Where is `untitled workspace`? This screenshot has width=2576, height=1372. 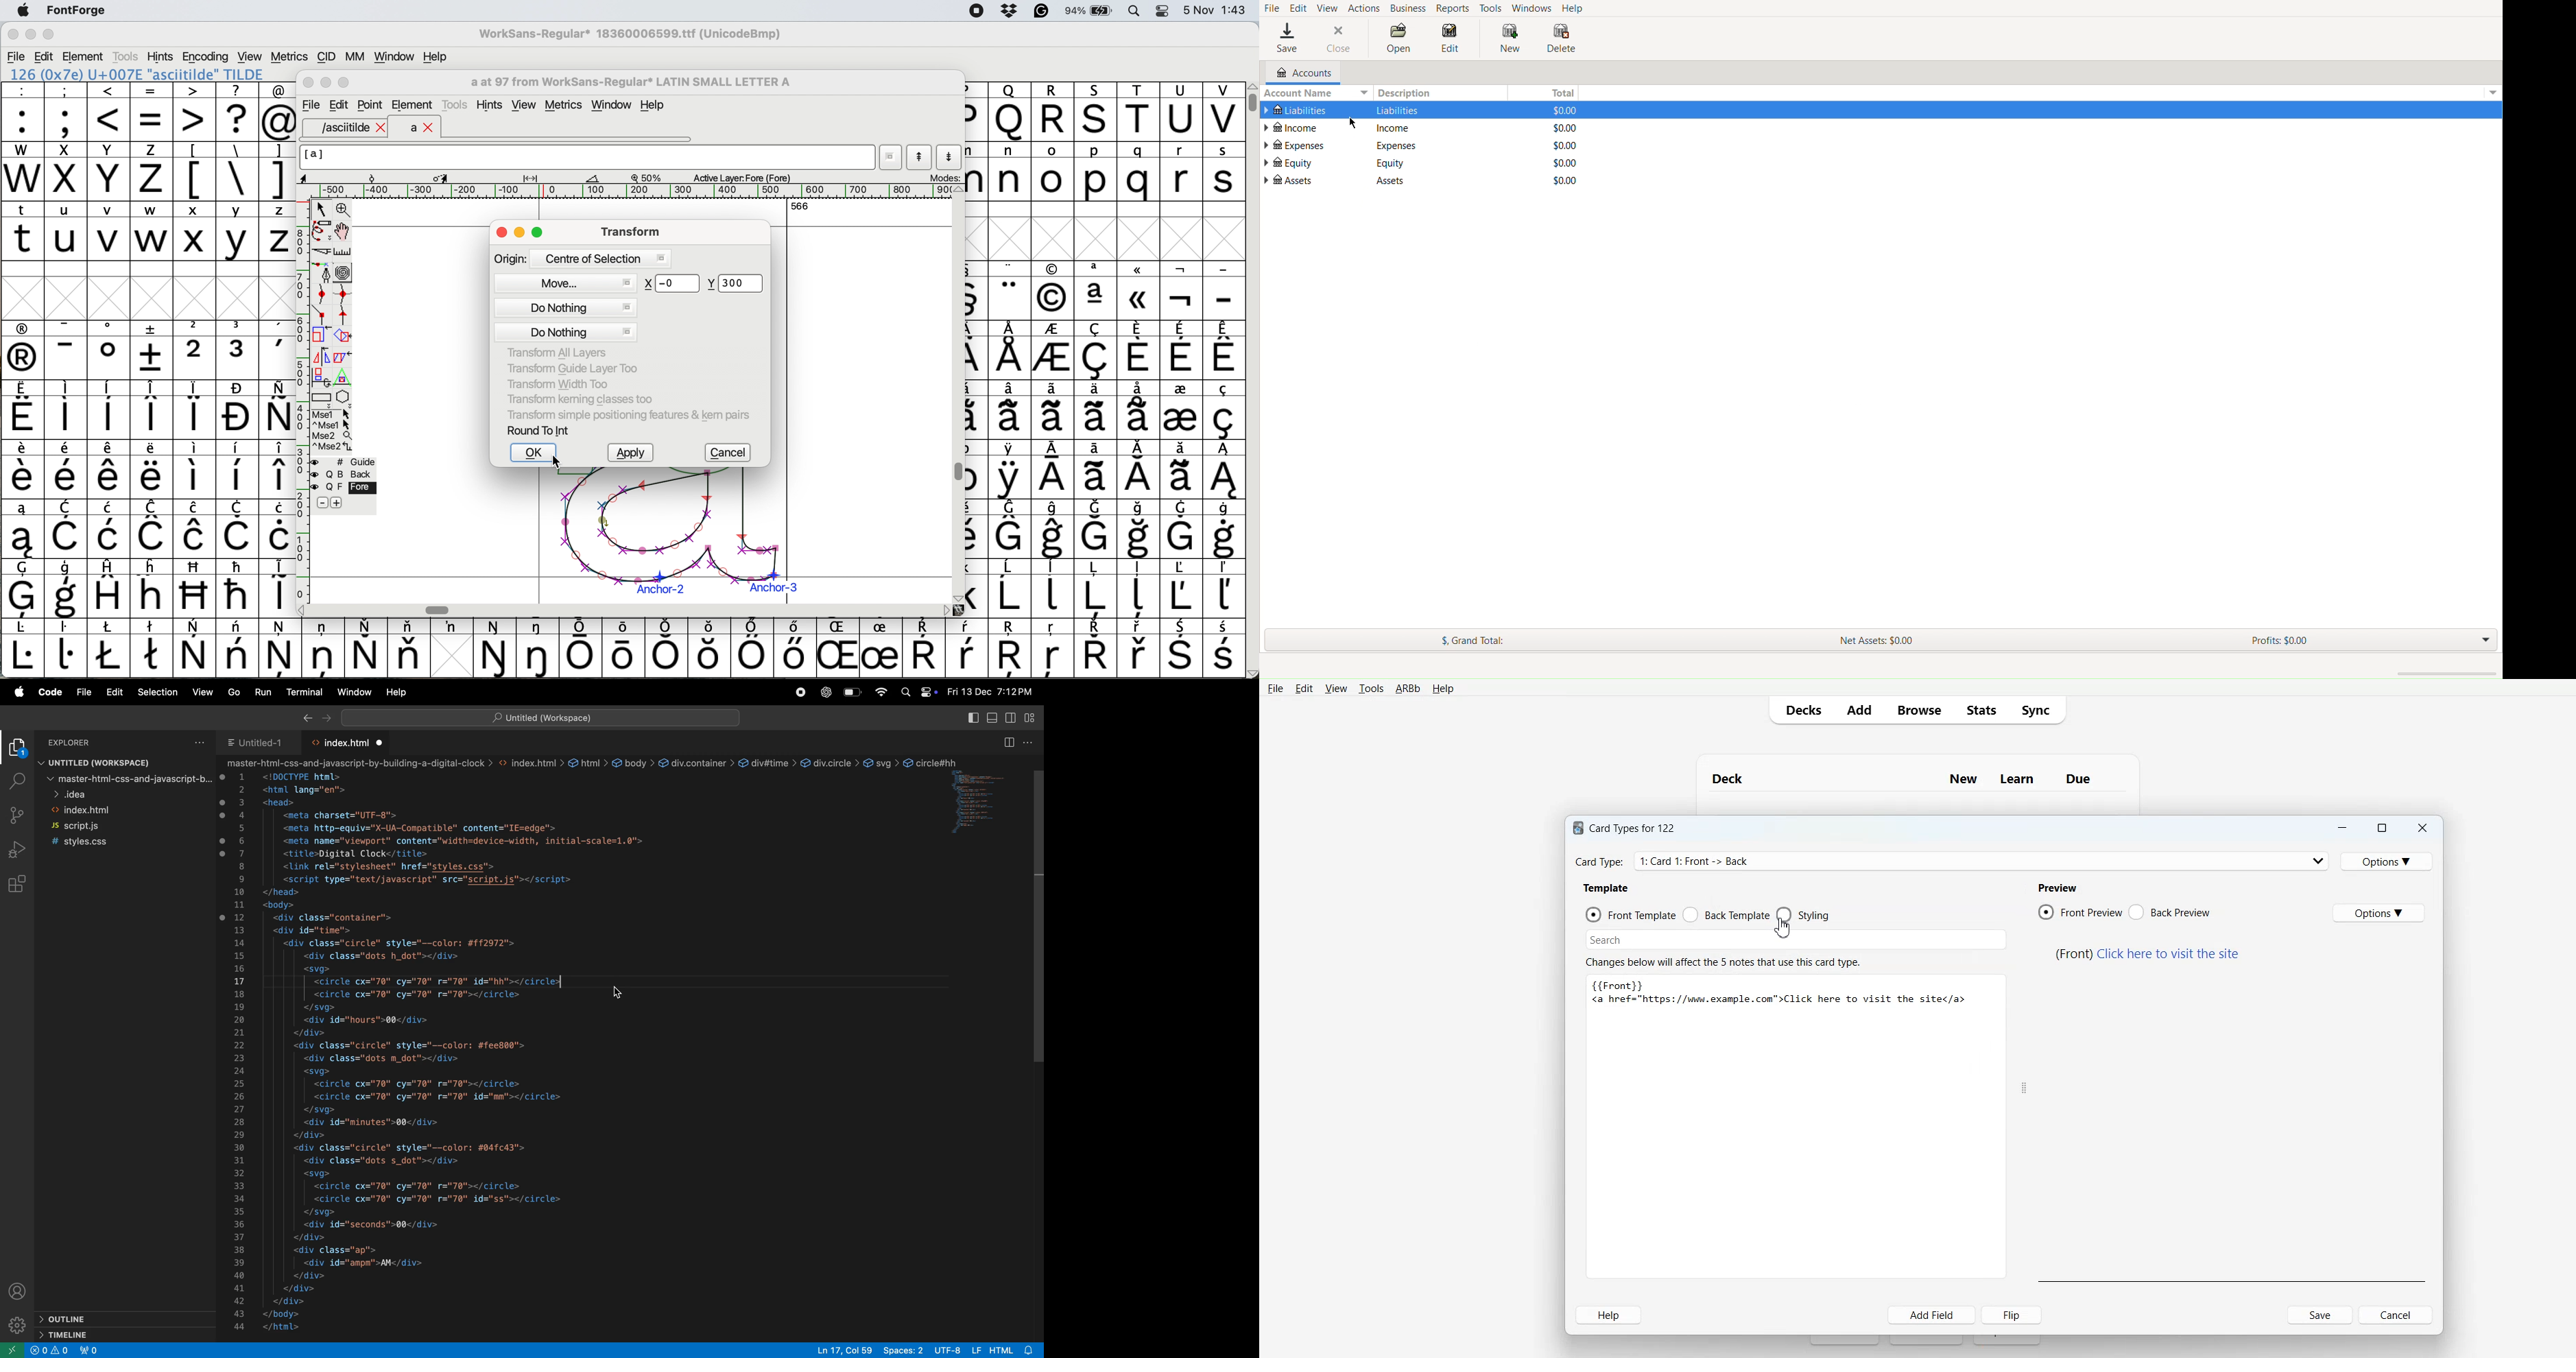
untitled workspace is located at coordinates (90, 764).